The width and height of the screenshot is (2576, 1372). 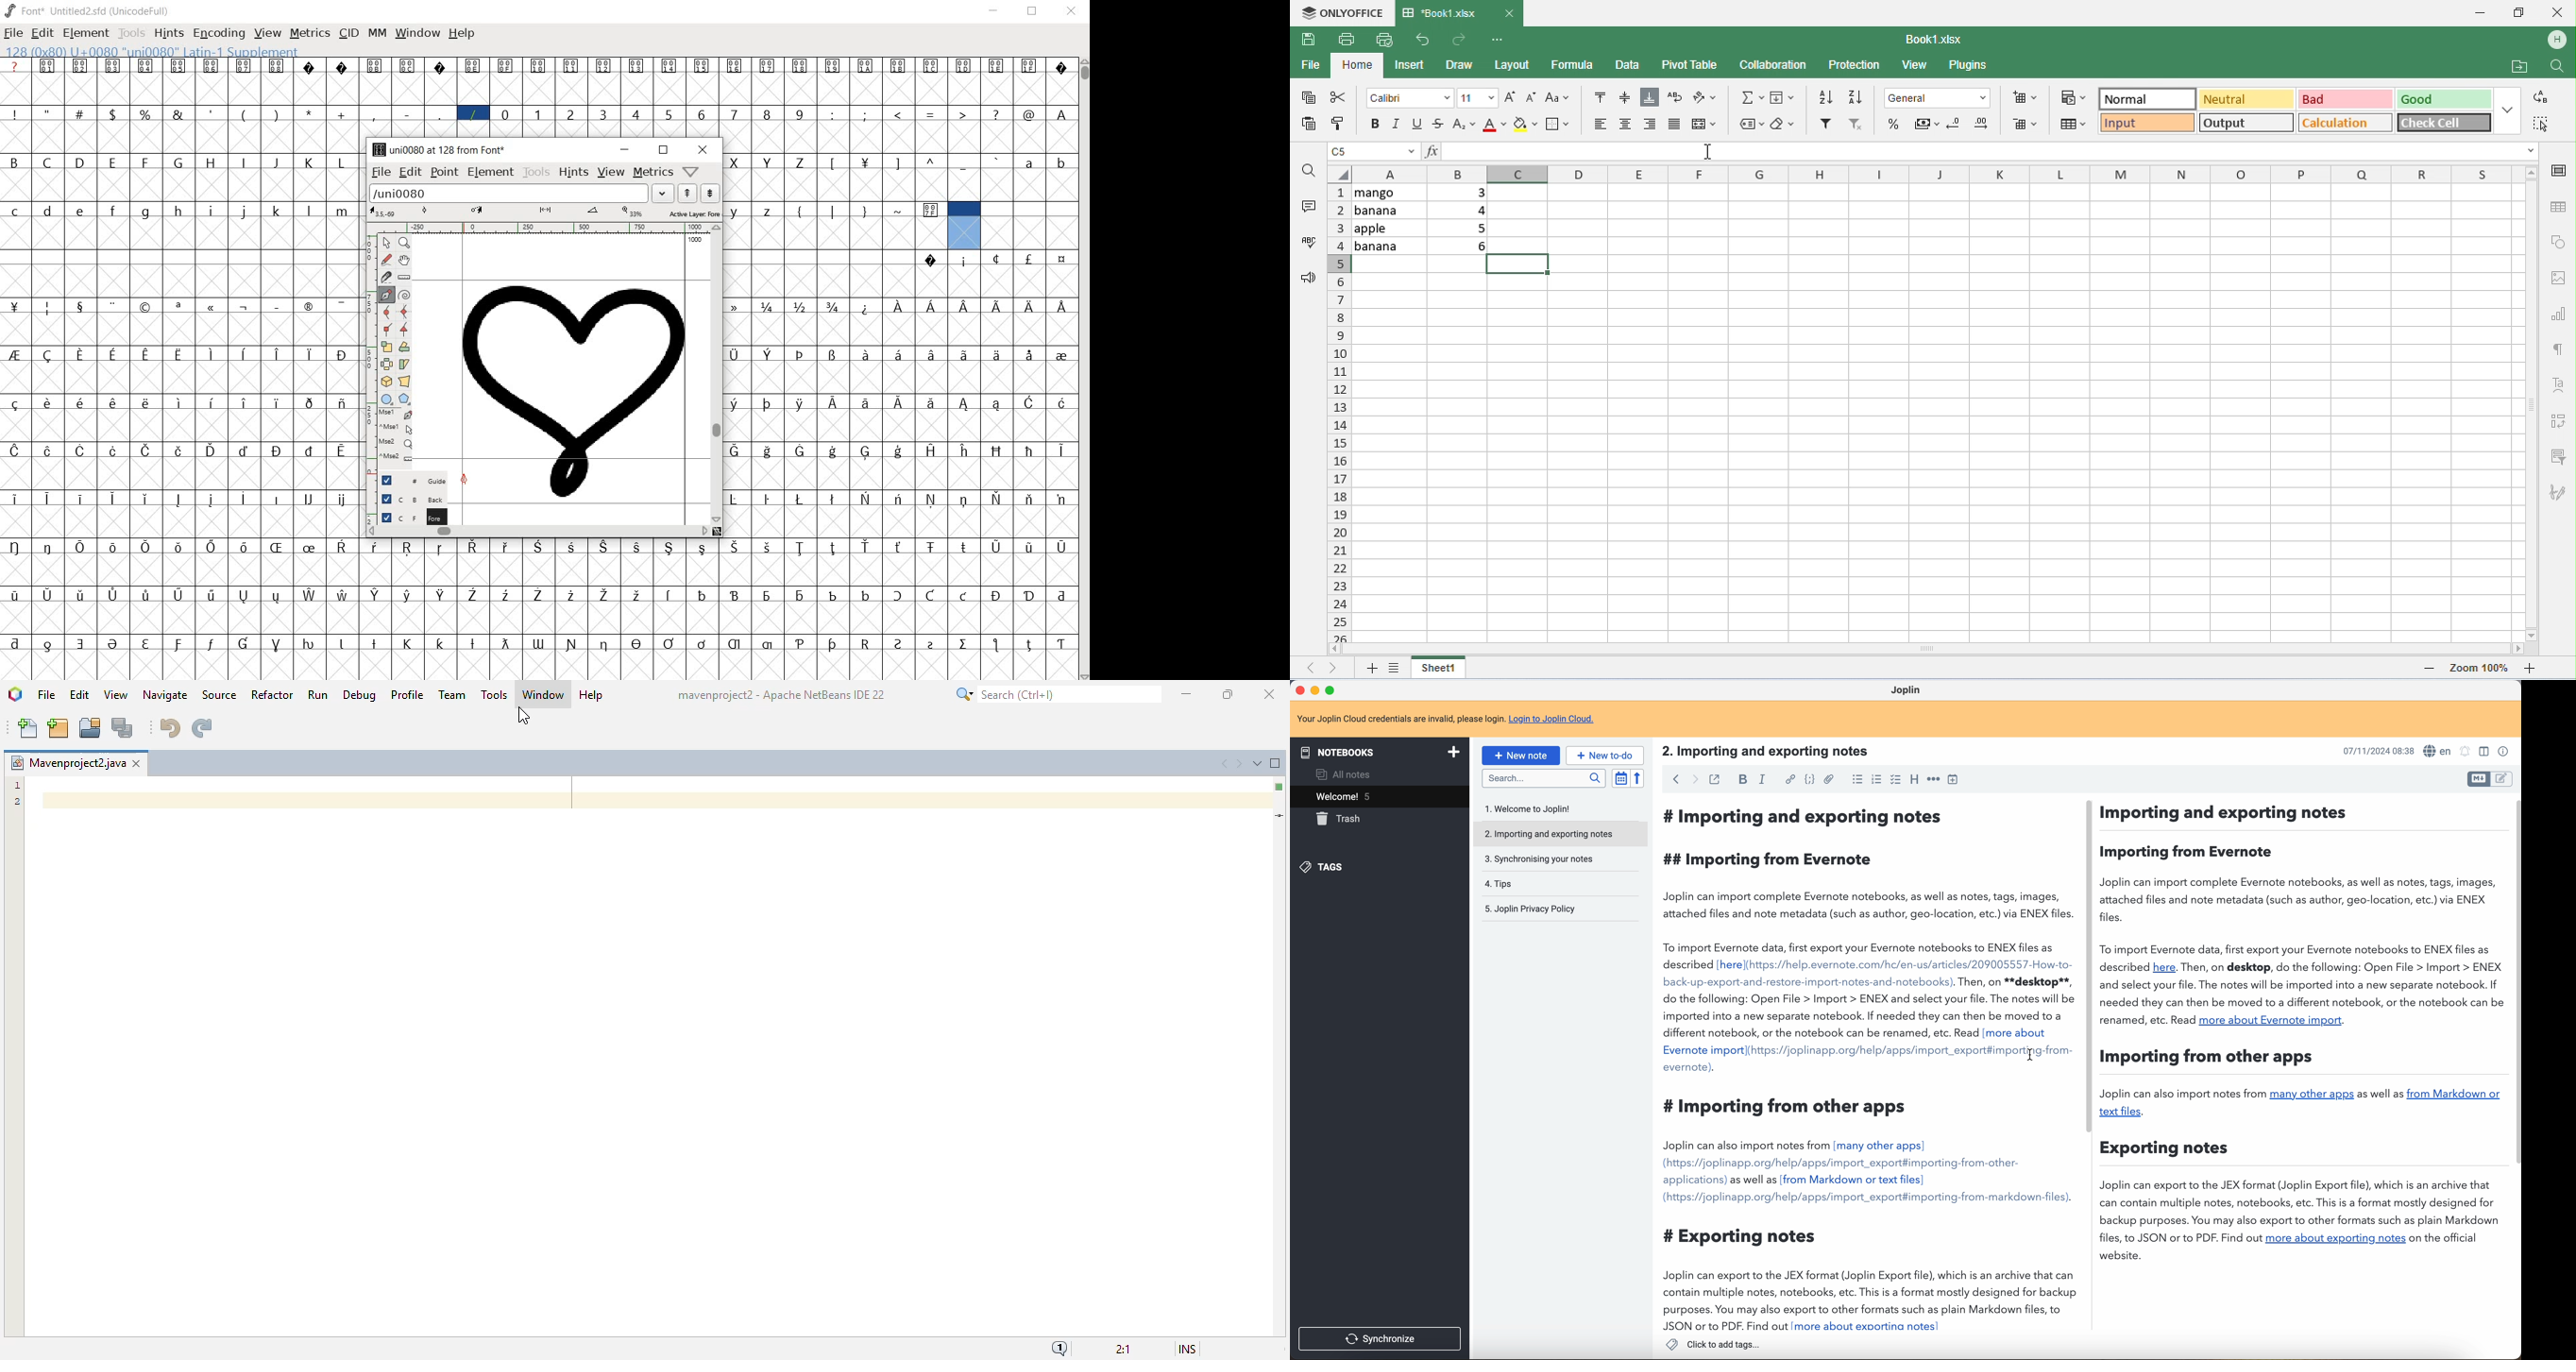 What do you see at coordinates (1454, 719) in the screenshot?
I see `Your Joplin Cloud credentials are invalid, please login. Login to Joplin Cloud.` at bounding box center [1454, 719].